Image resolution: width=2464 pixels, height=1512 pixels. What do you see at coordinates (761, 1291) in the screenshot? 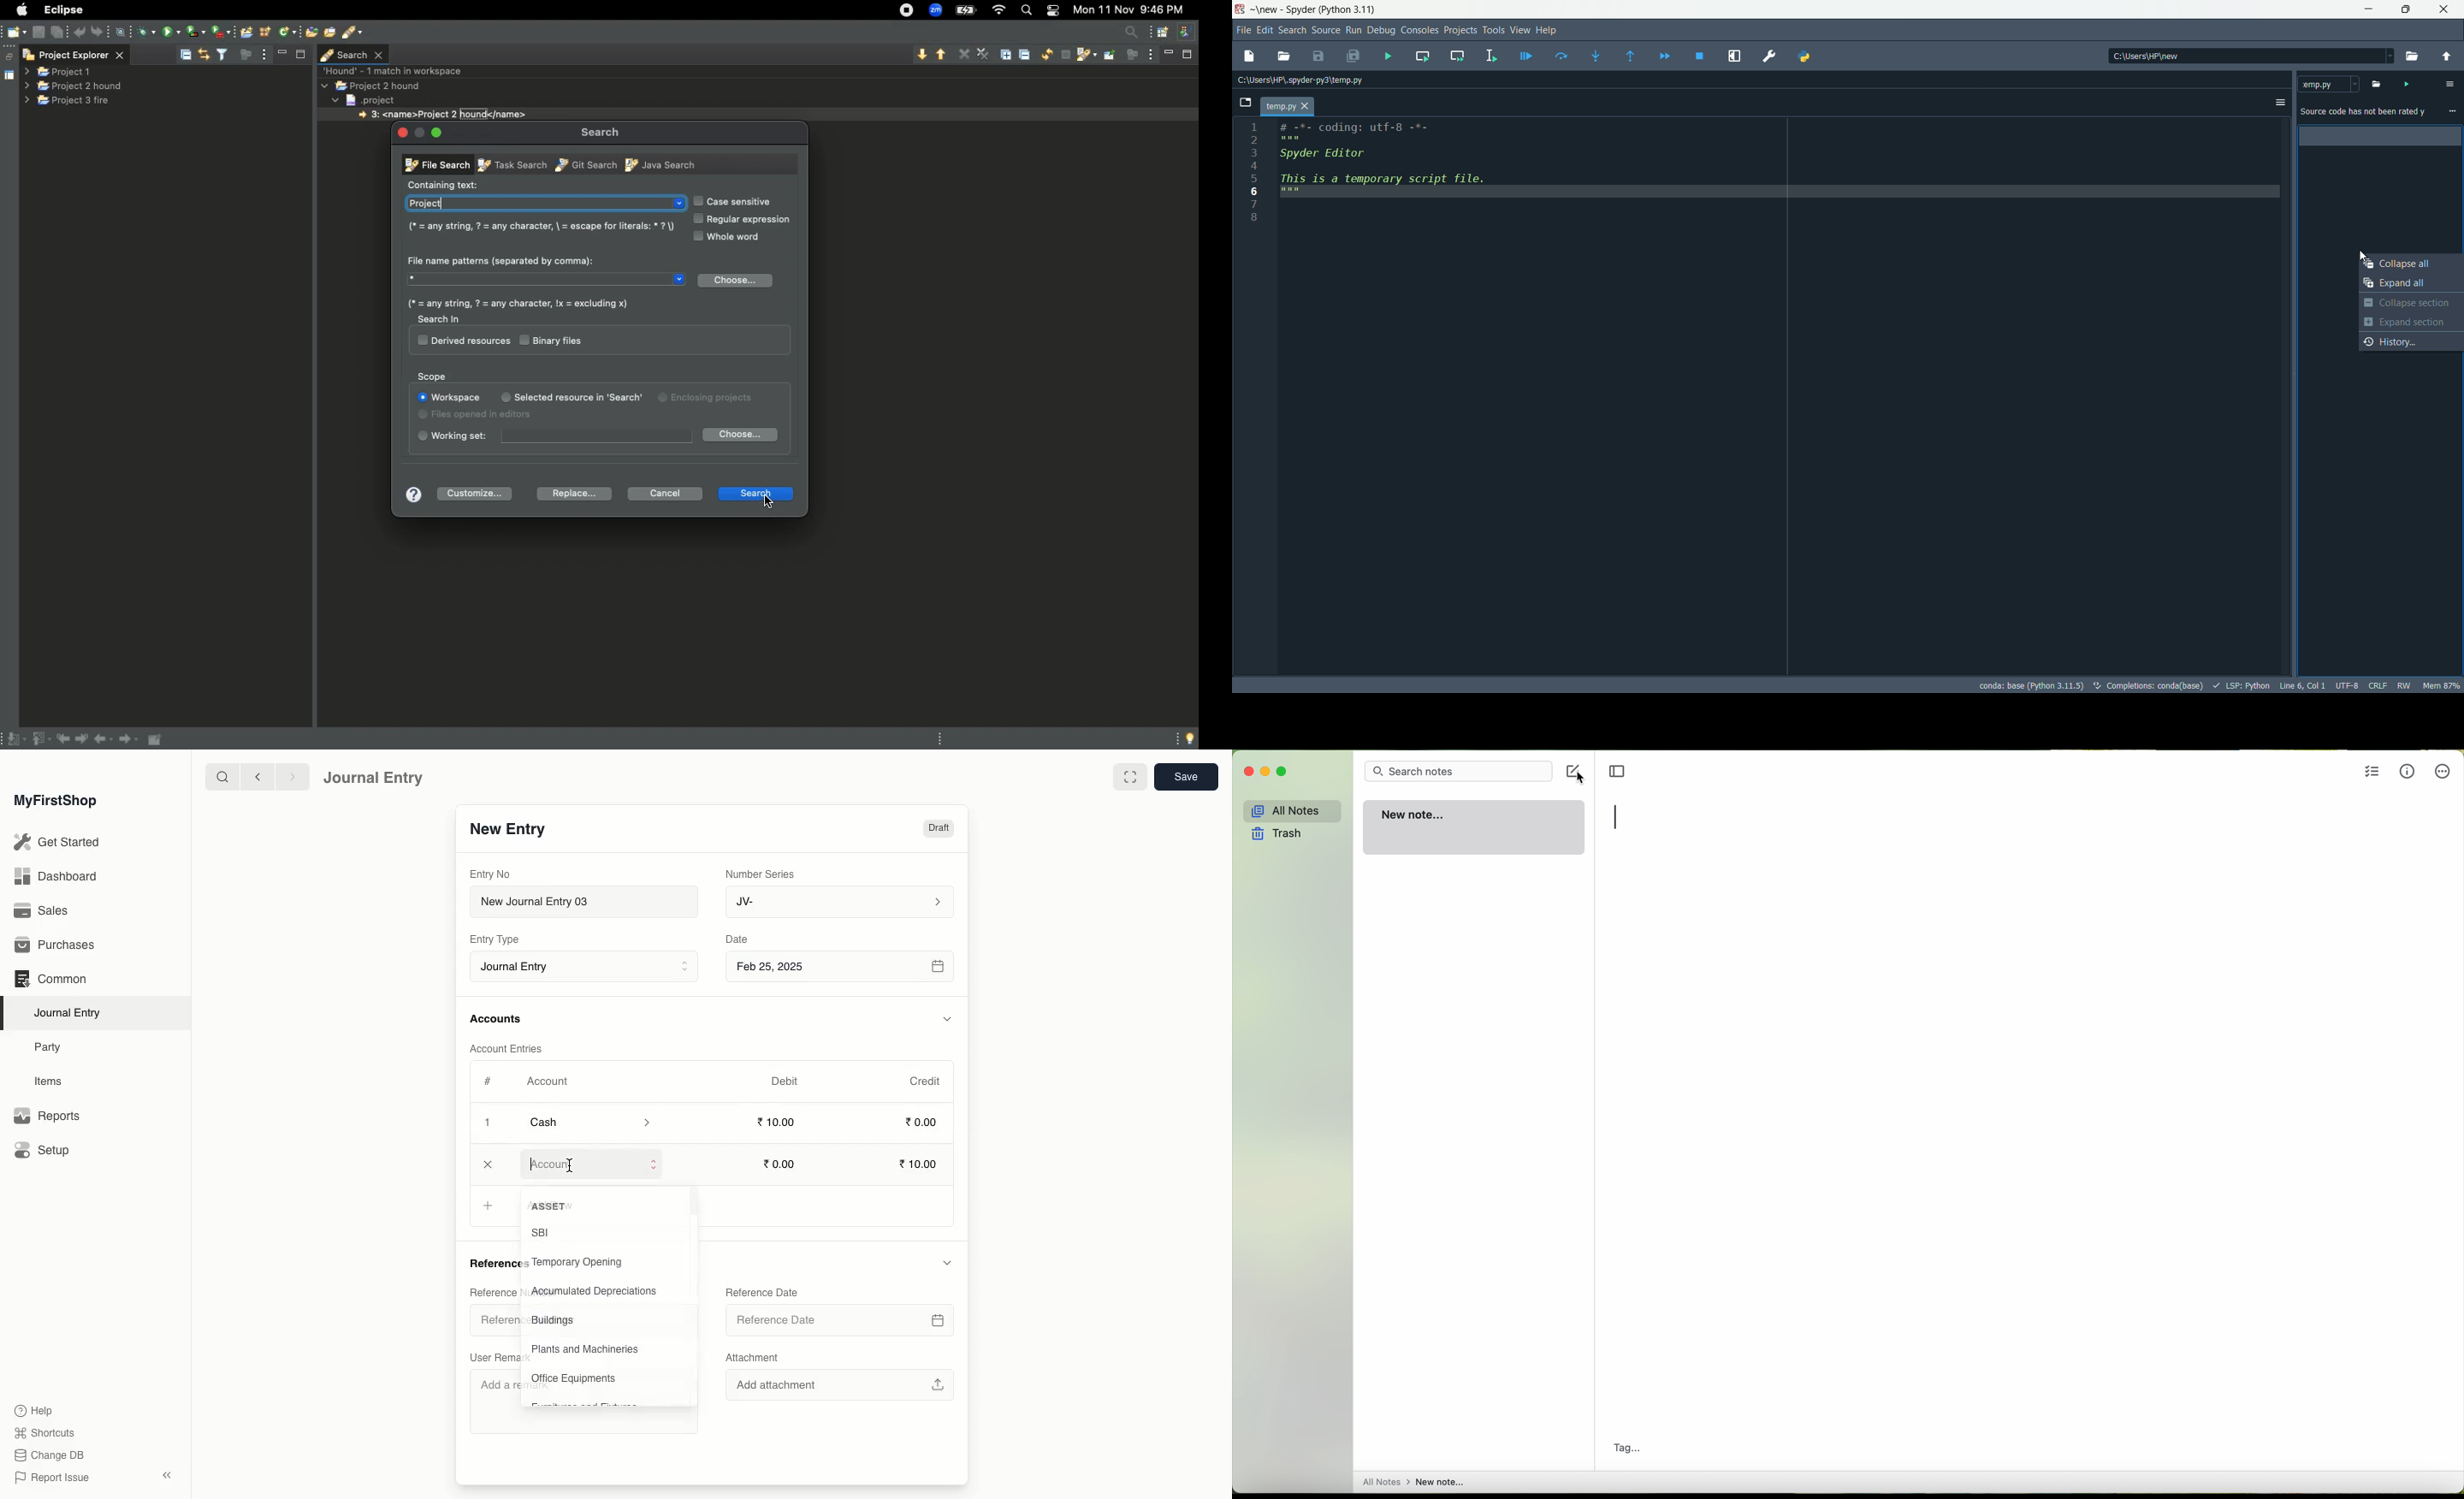
I see `Reference Date` at bounding box center [761, 1291].